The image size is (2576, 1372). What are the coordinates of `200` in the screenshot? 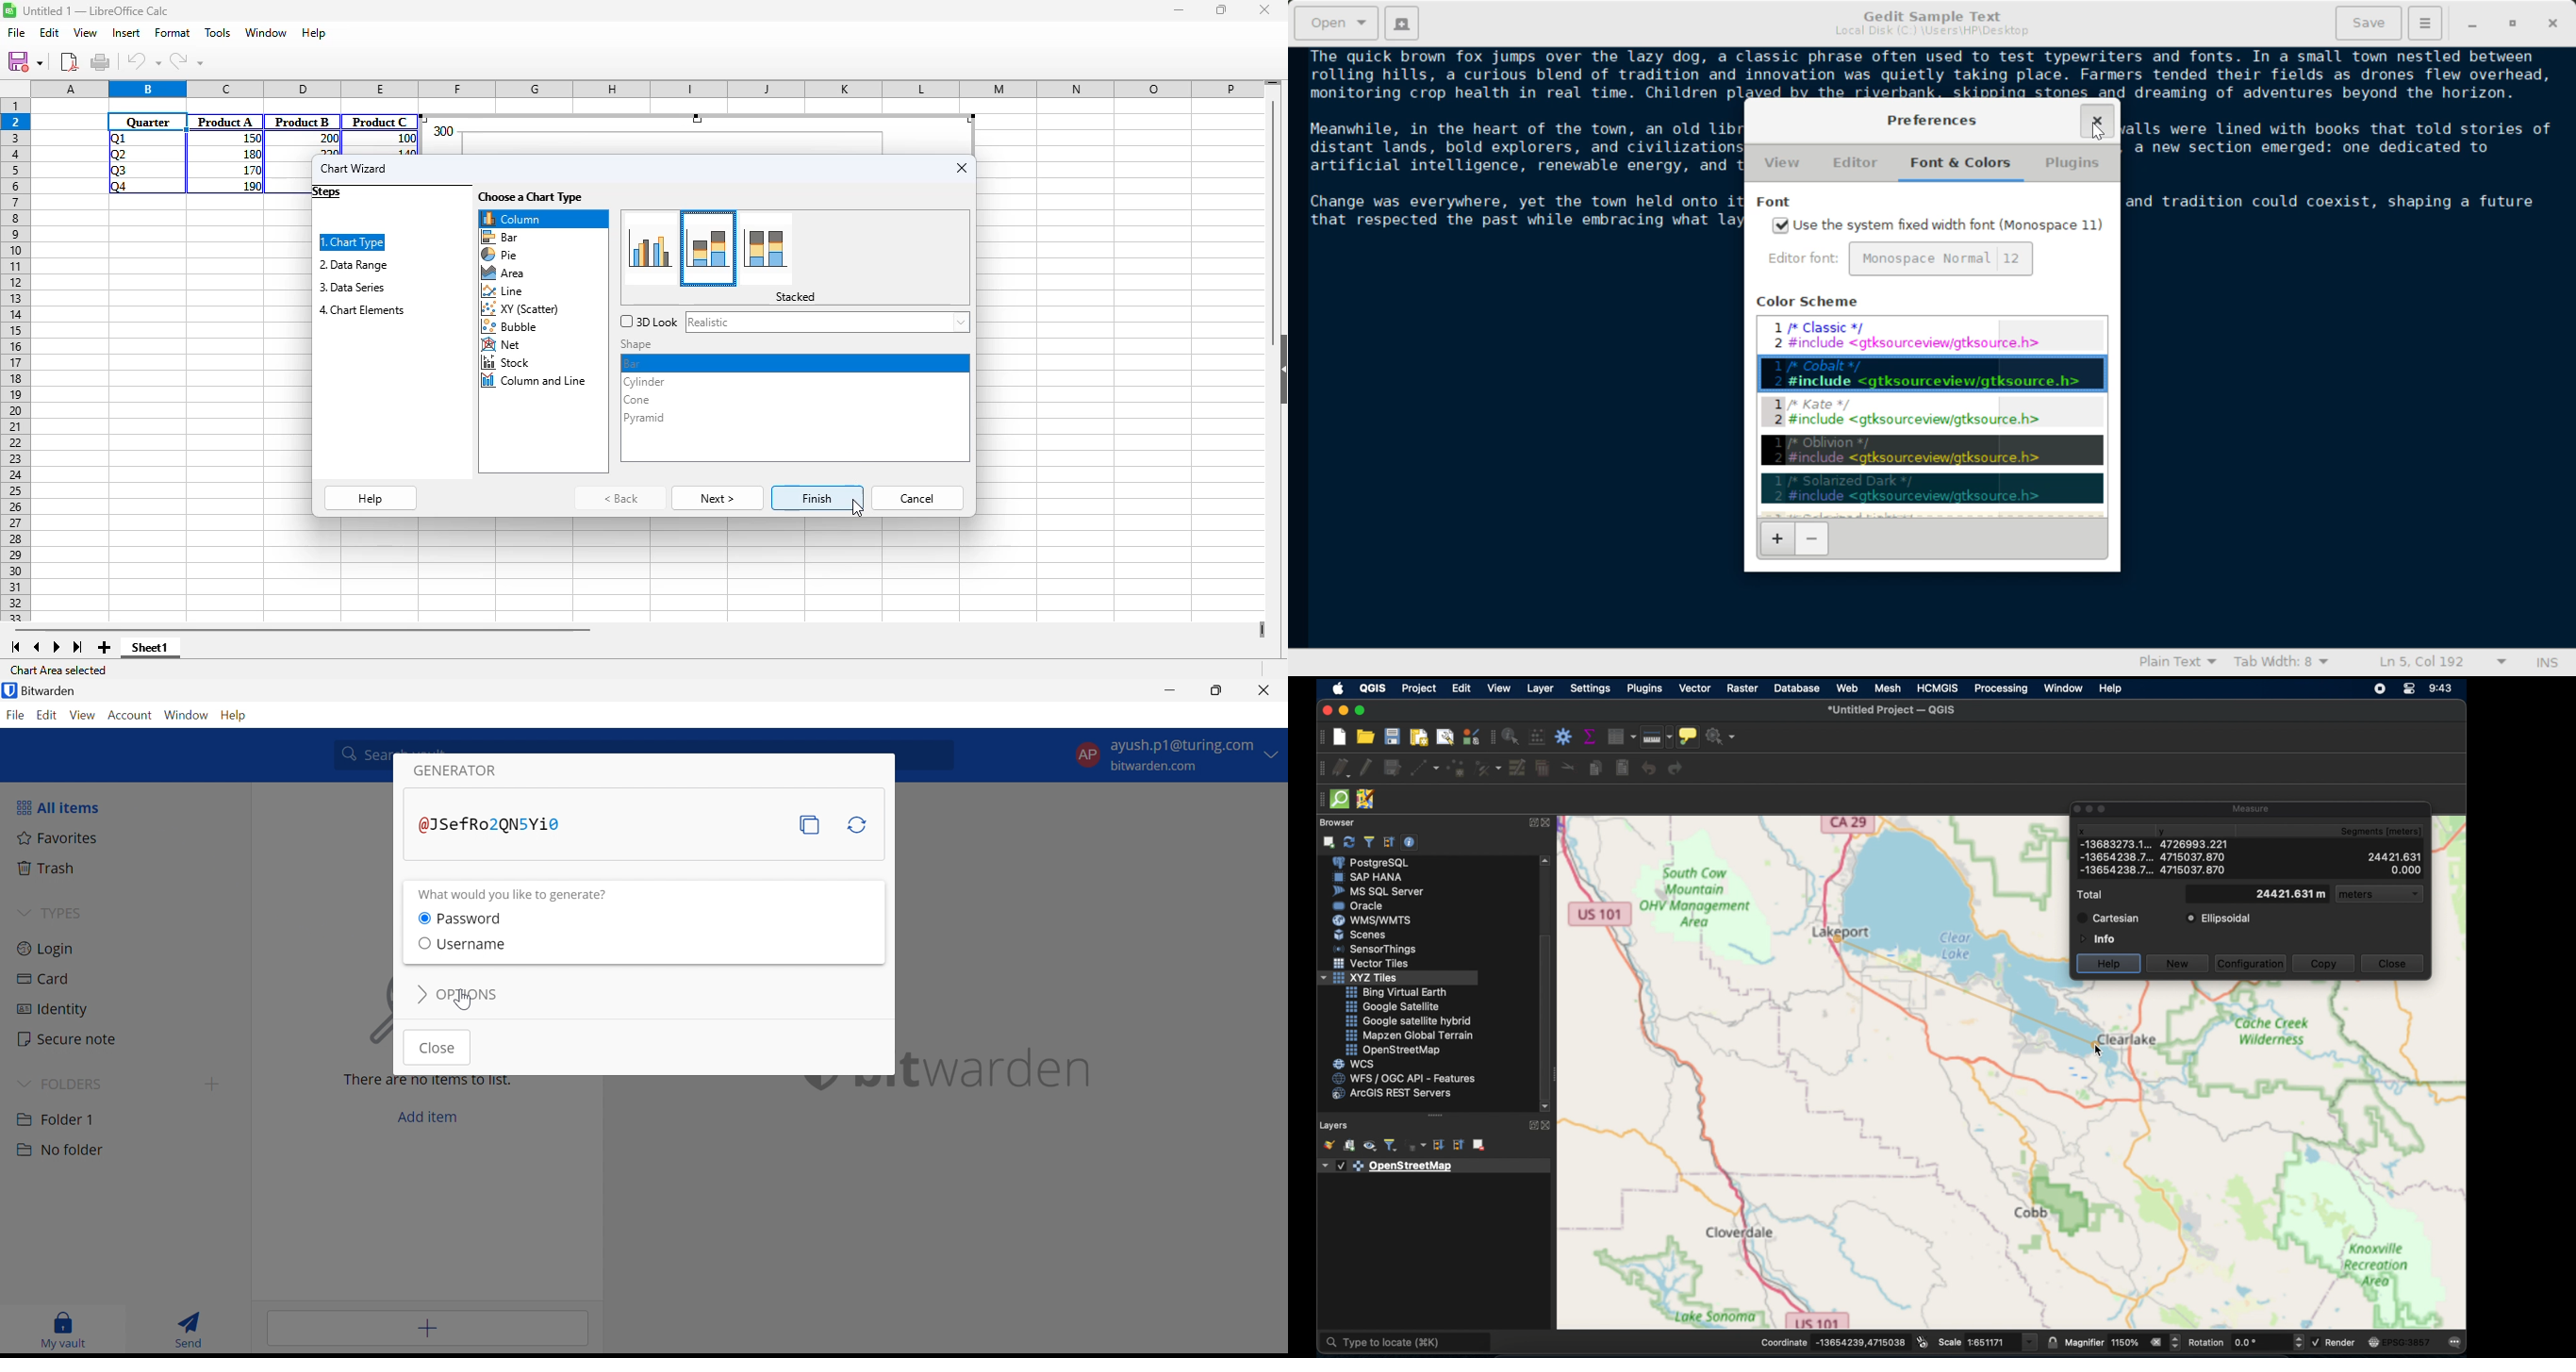 It's located at (327, 139).